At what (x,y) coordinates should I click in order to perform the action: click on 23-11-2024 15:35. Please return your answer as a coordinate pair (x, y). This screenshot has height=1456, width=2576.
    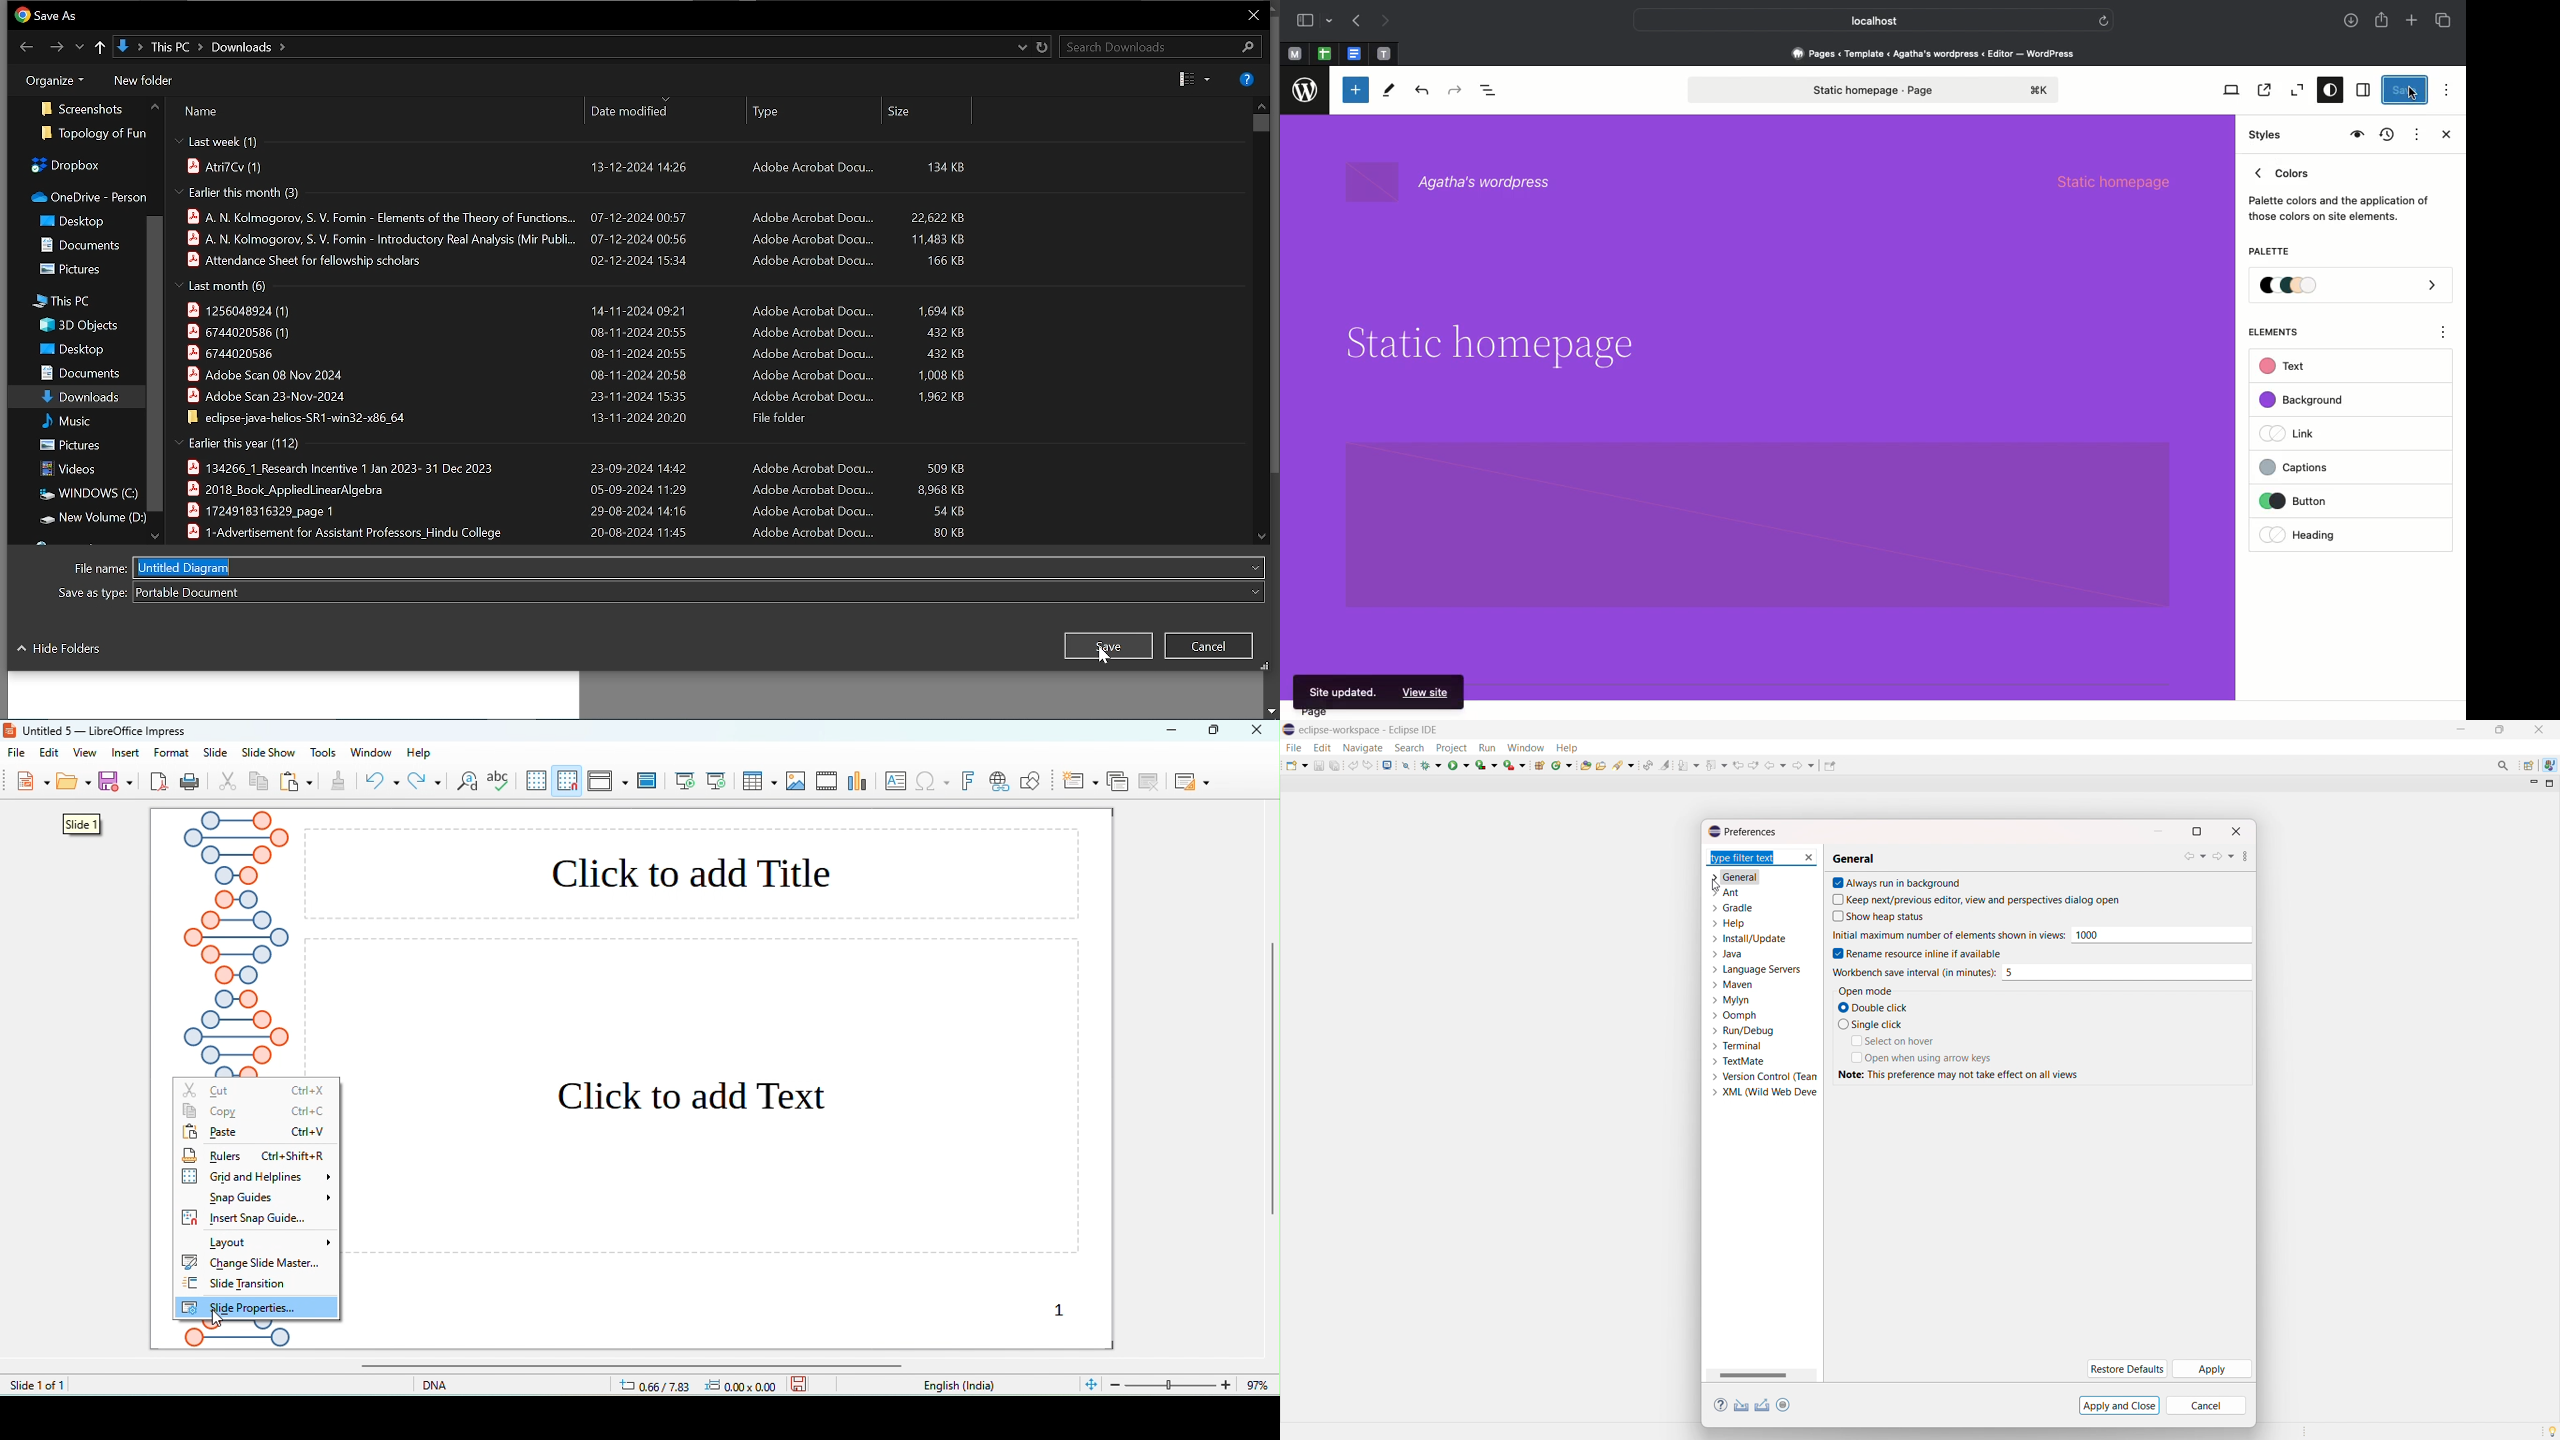
    Looking at the image, I should click on (636, 397).